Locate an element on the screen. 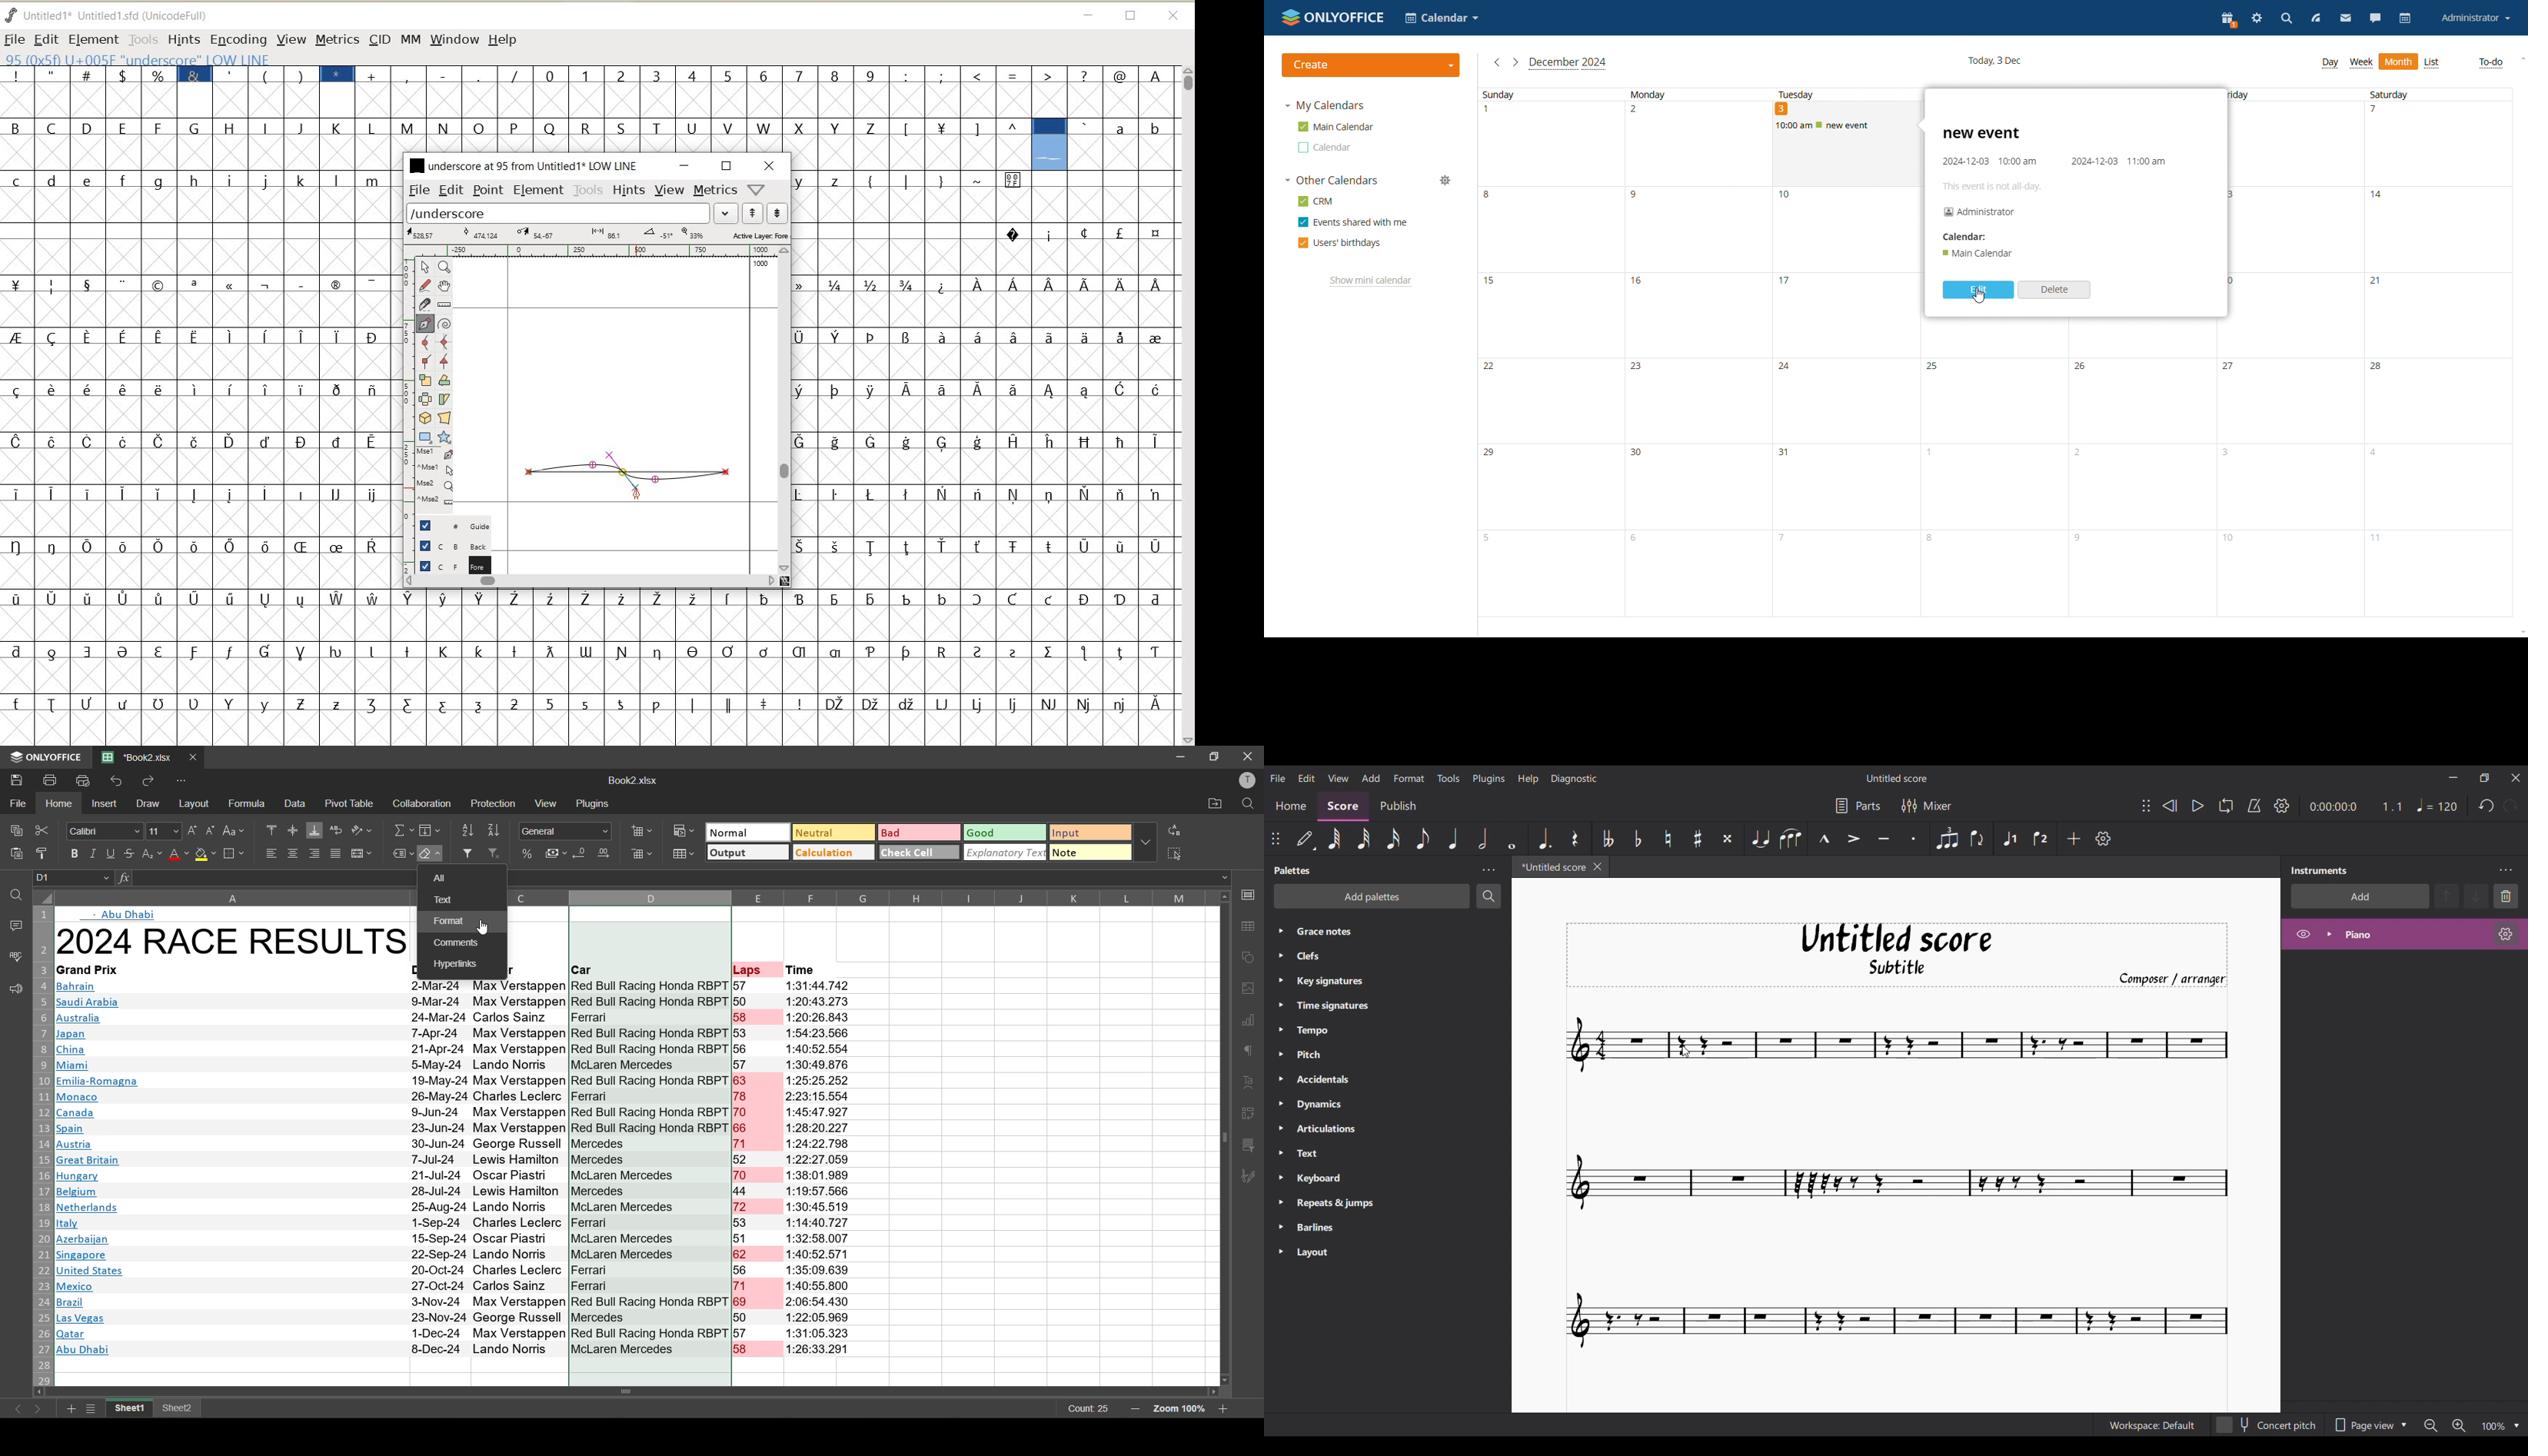 The image size is (2548, 1456). day view is located at coordinates (2329, 64).